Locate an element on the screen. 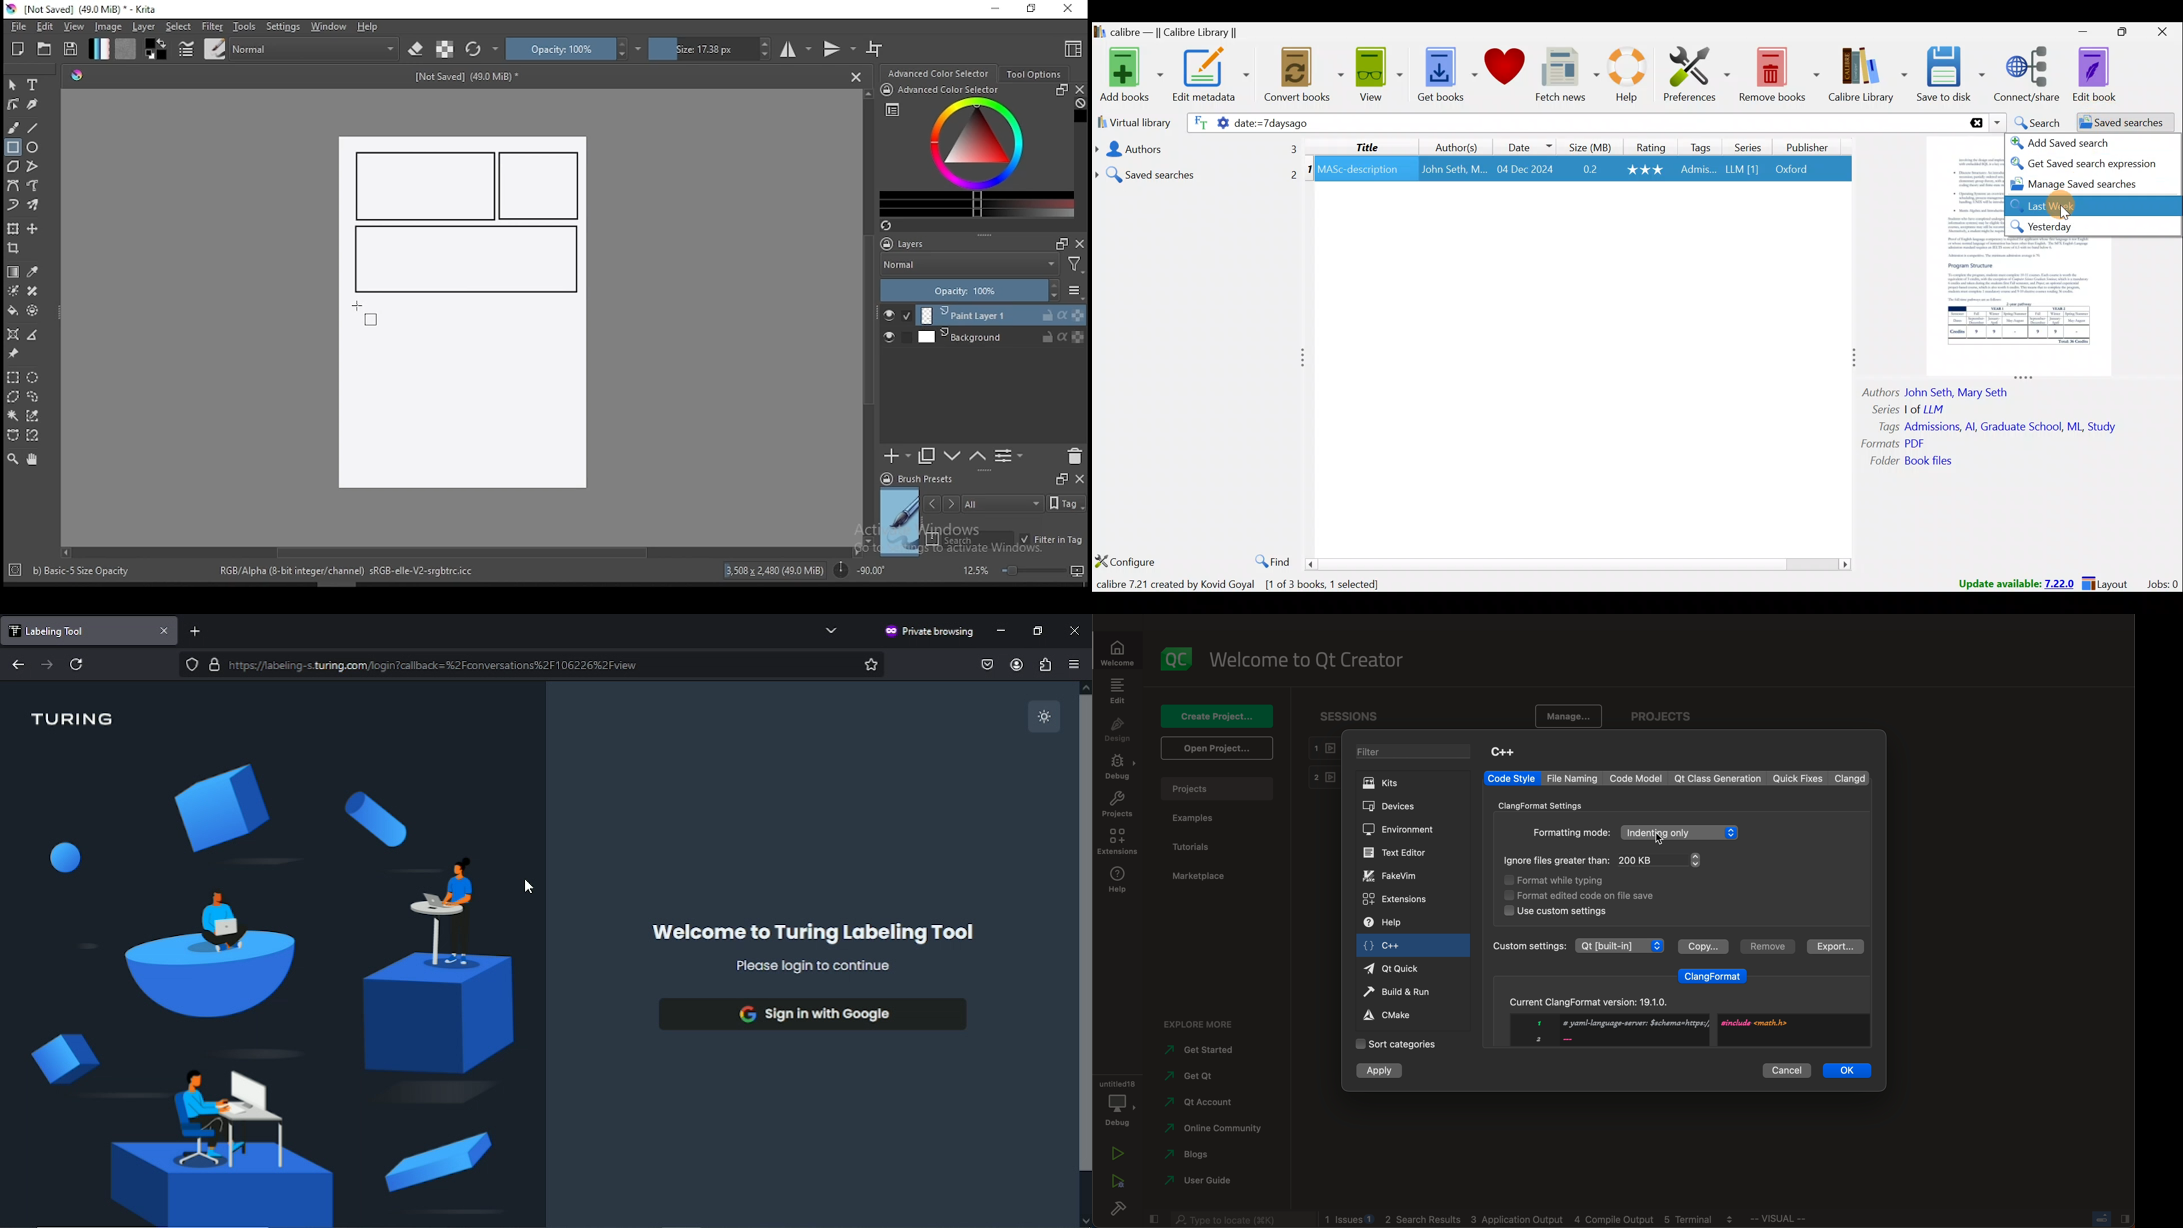 The image size is (2184, 1232). Update available: 7.22.0 is located at coordinates (2011, 582).